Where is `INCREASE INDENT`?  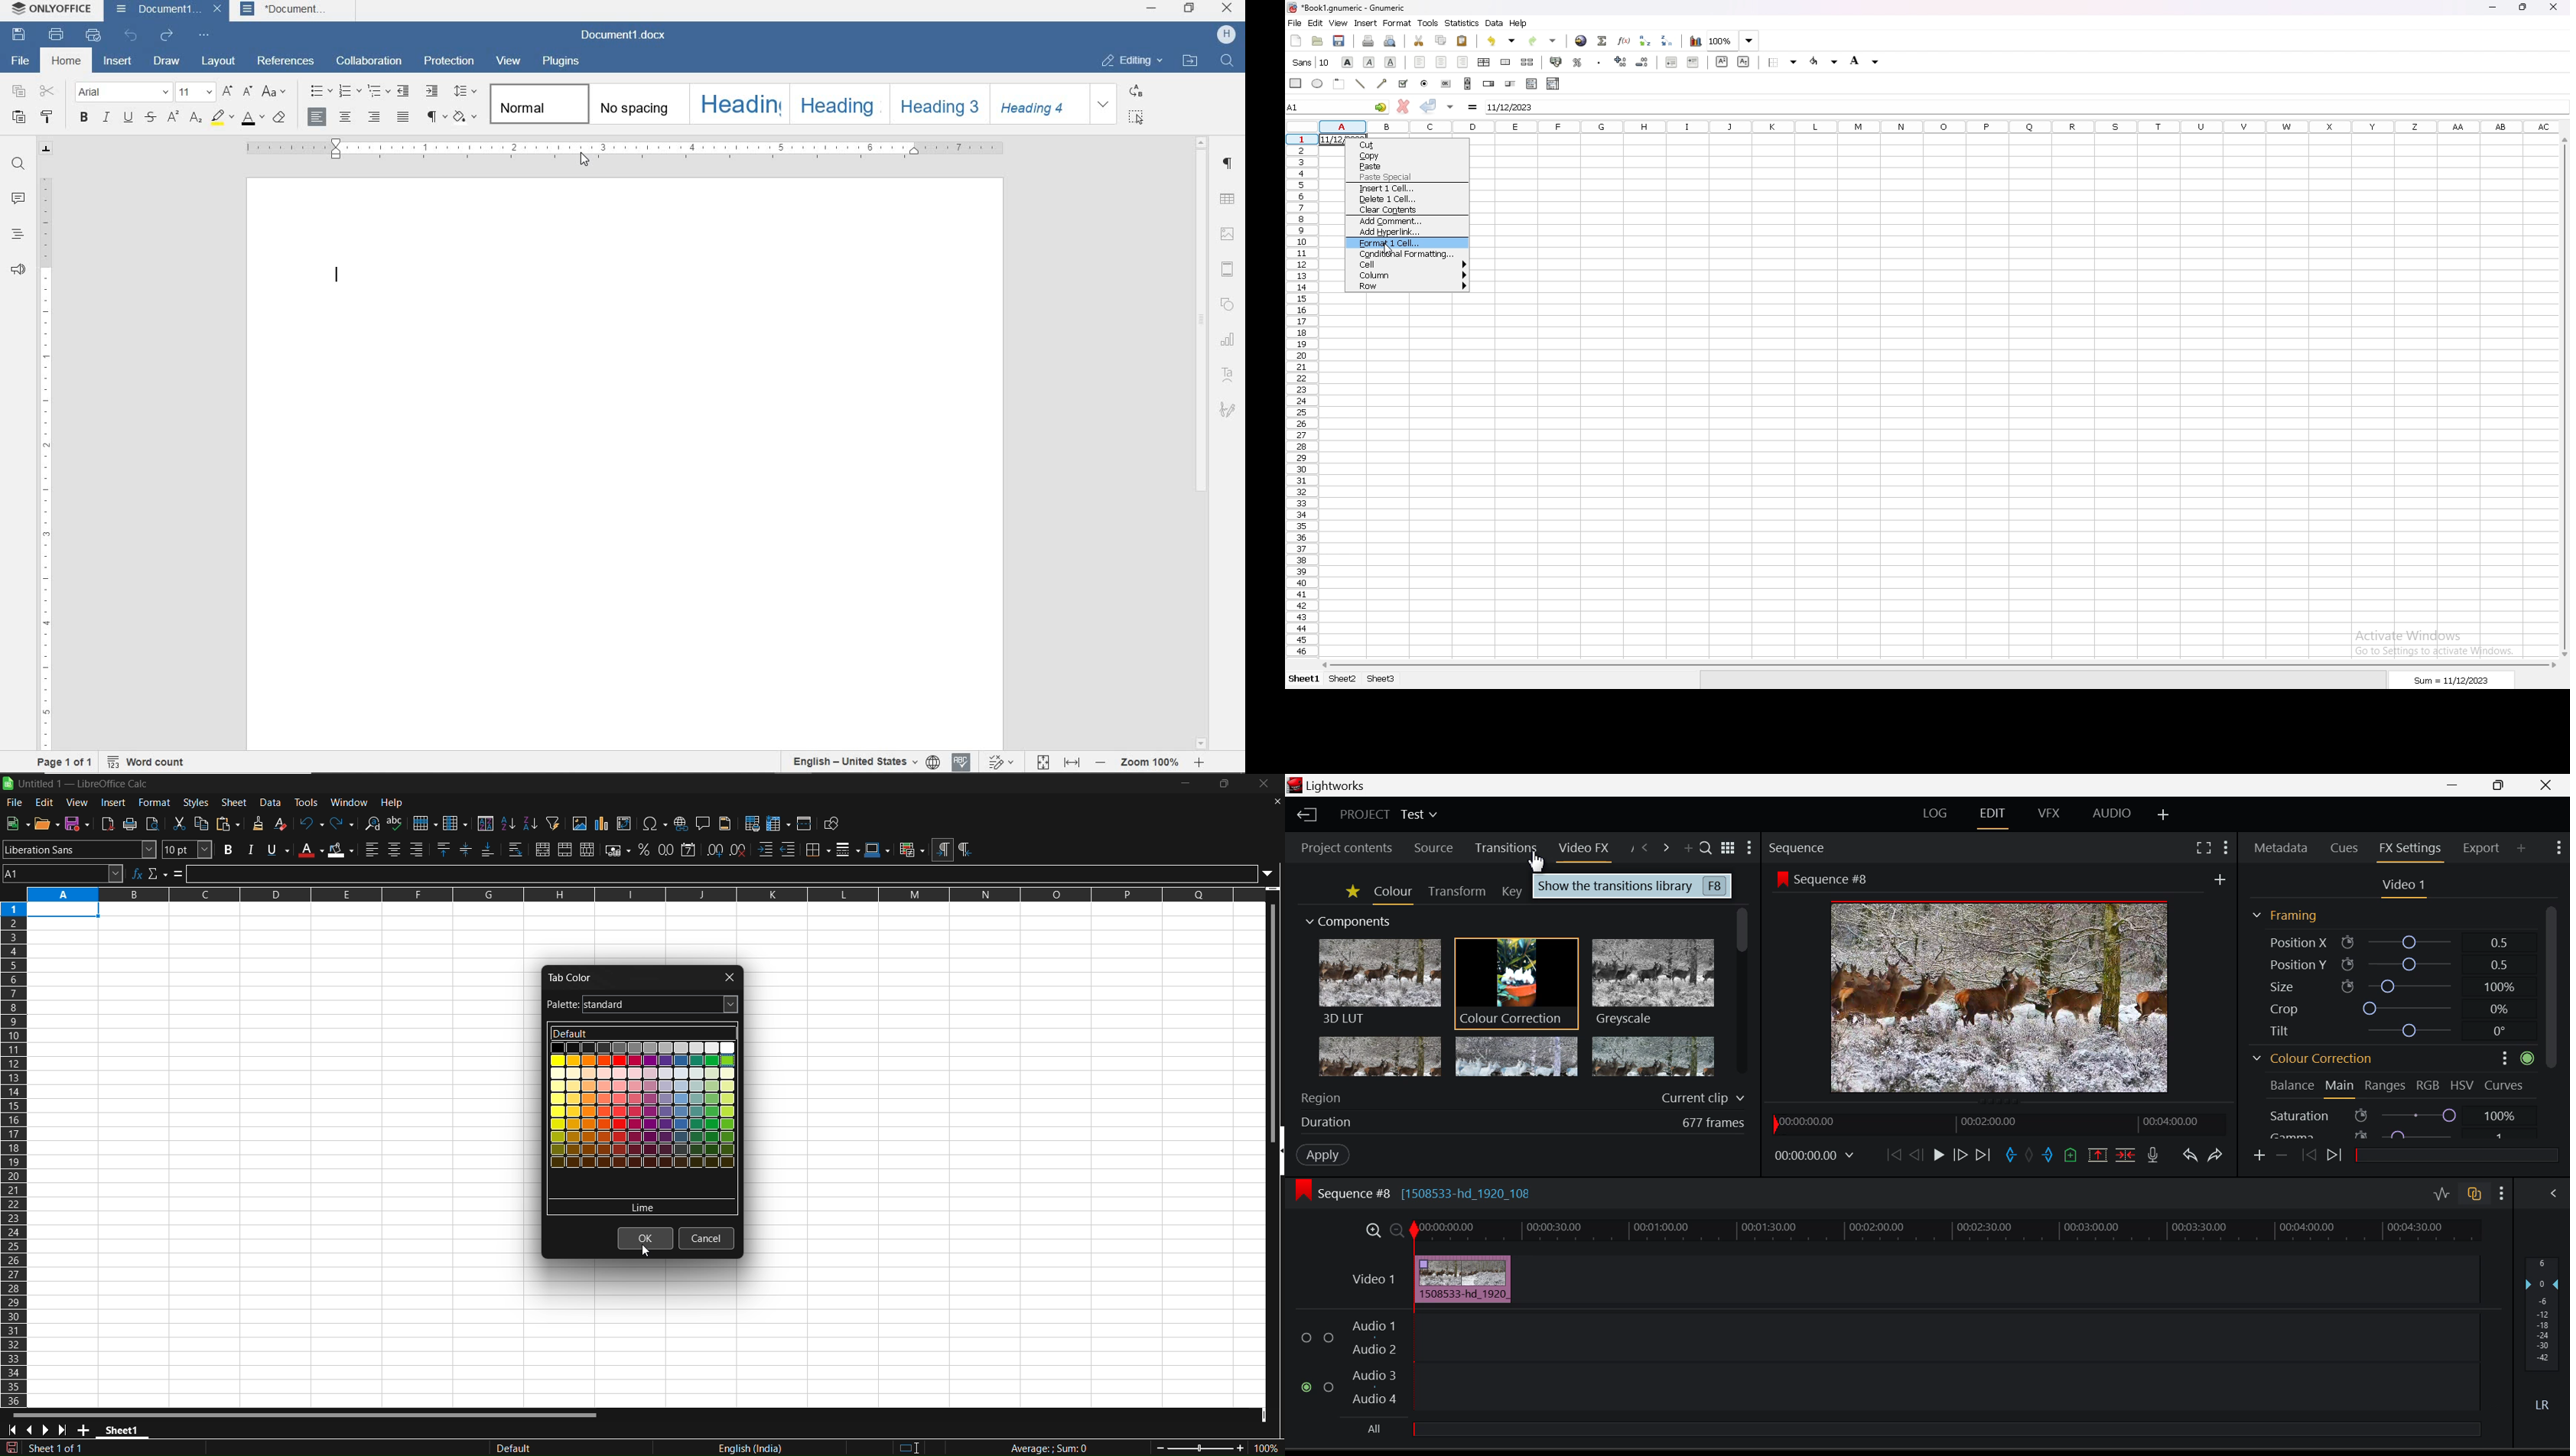
INCREASE INDENT is located at coordinates (432, 92).